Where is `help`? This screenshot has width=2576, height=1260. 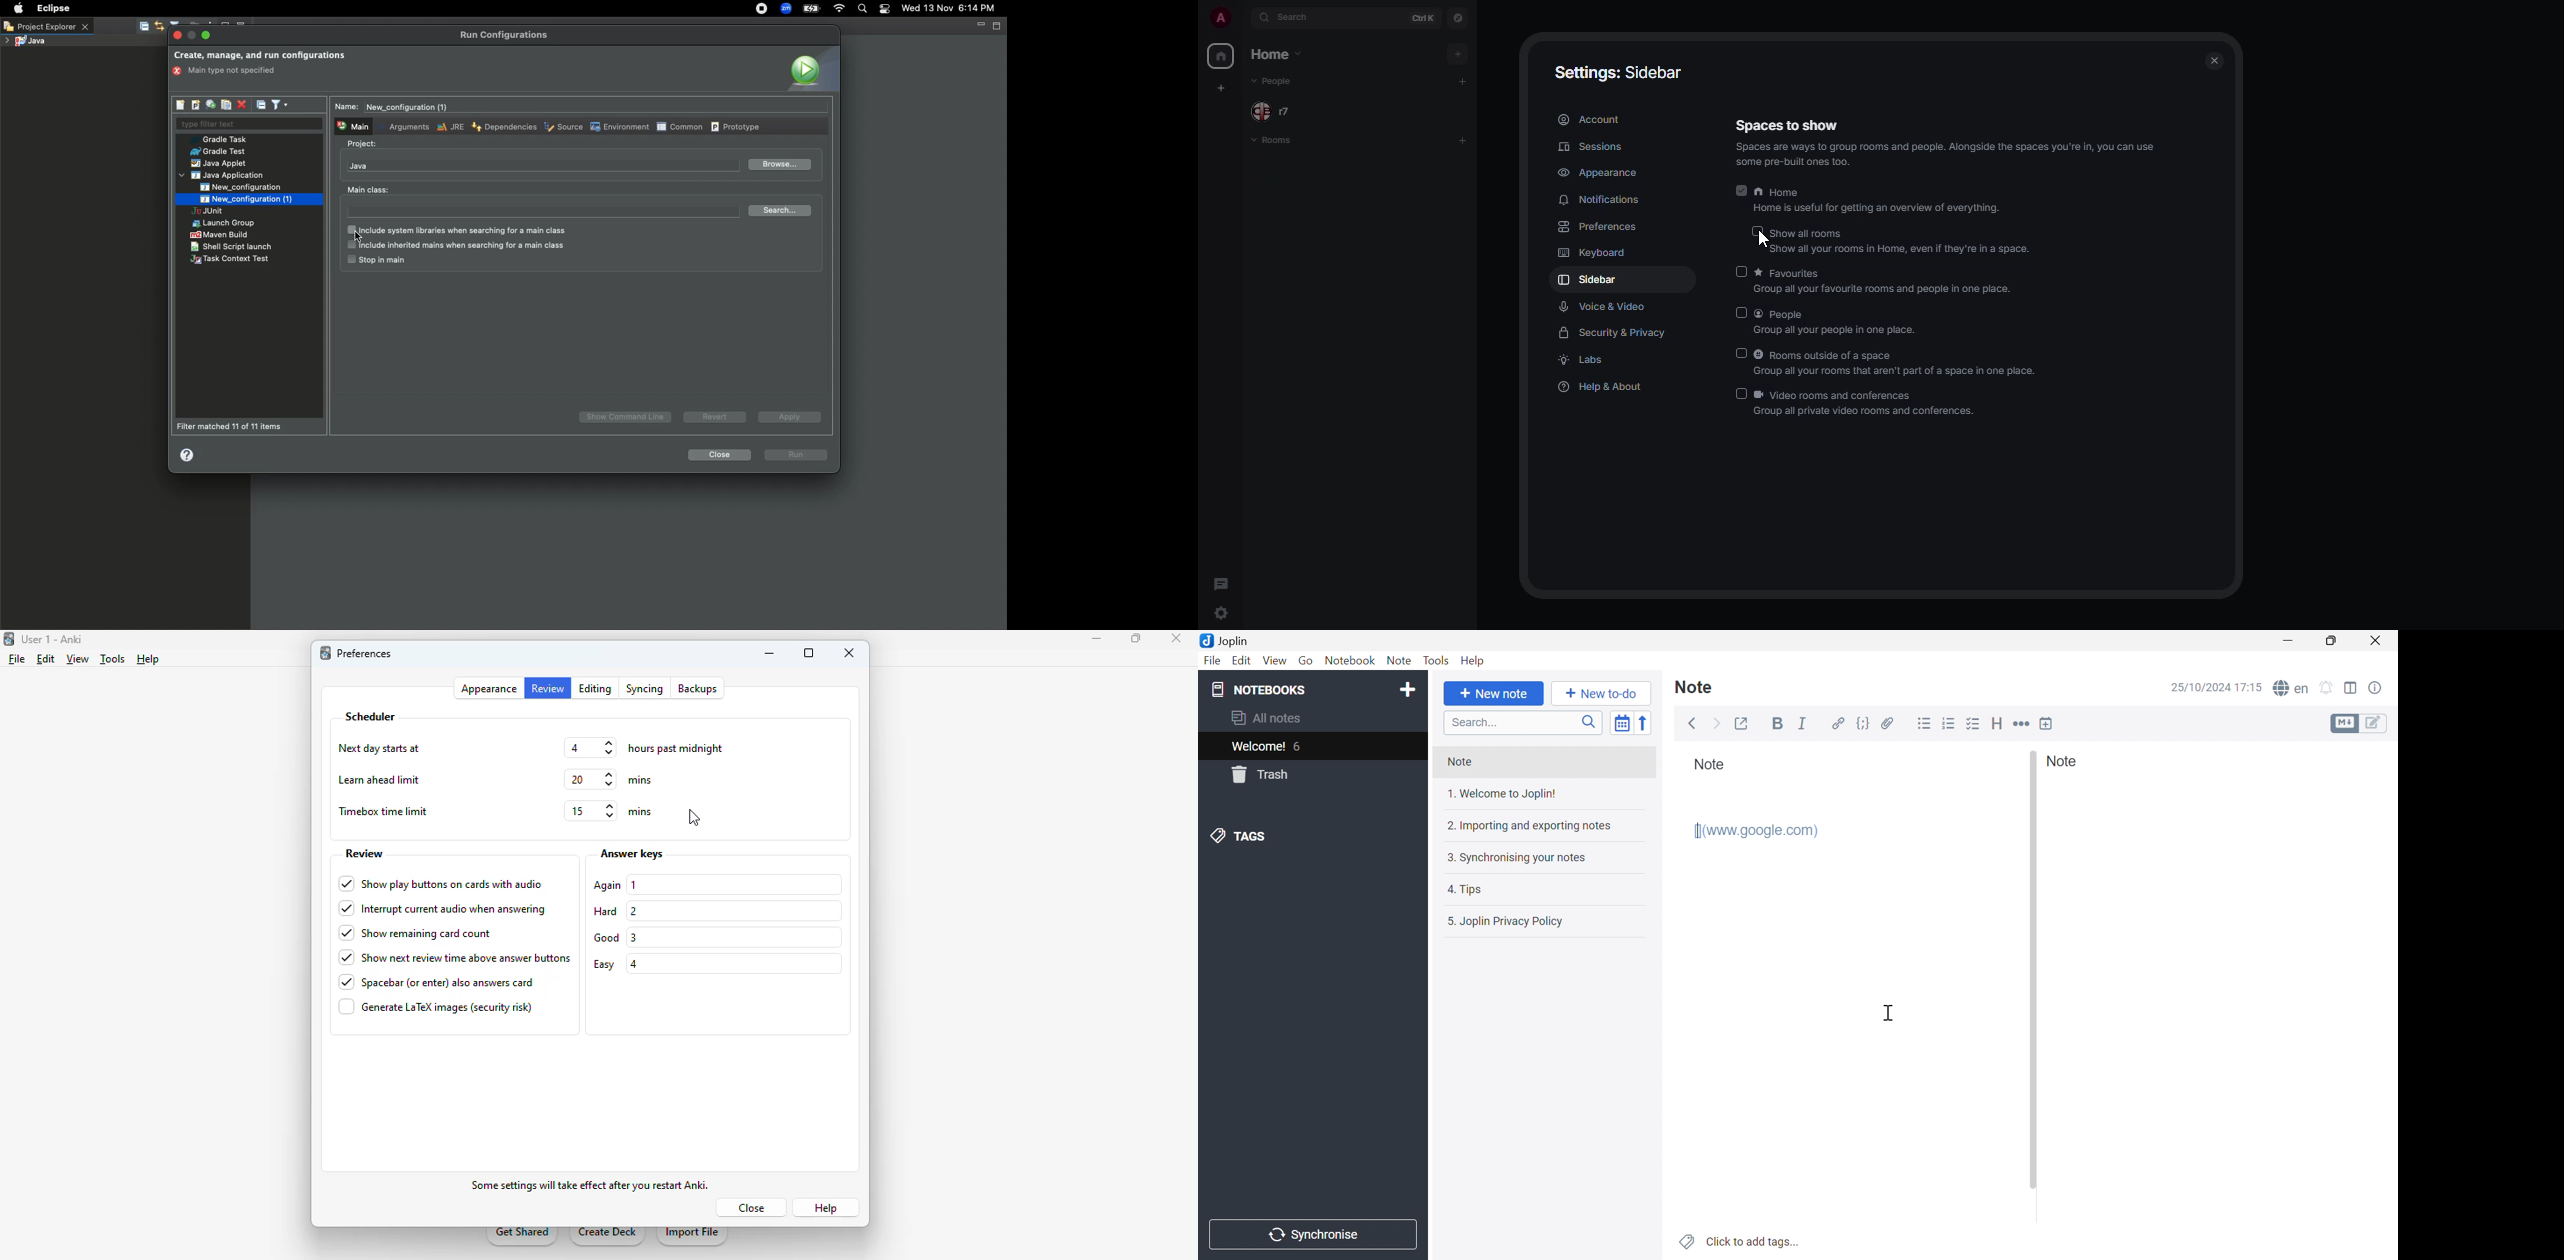
help is located at coordinates (147, 659).